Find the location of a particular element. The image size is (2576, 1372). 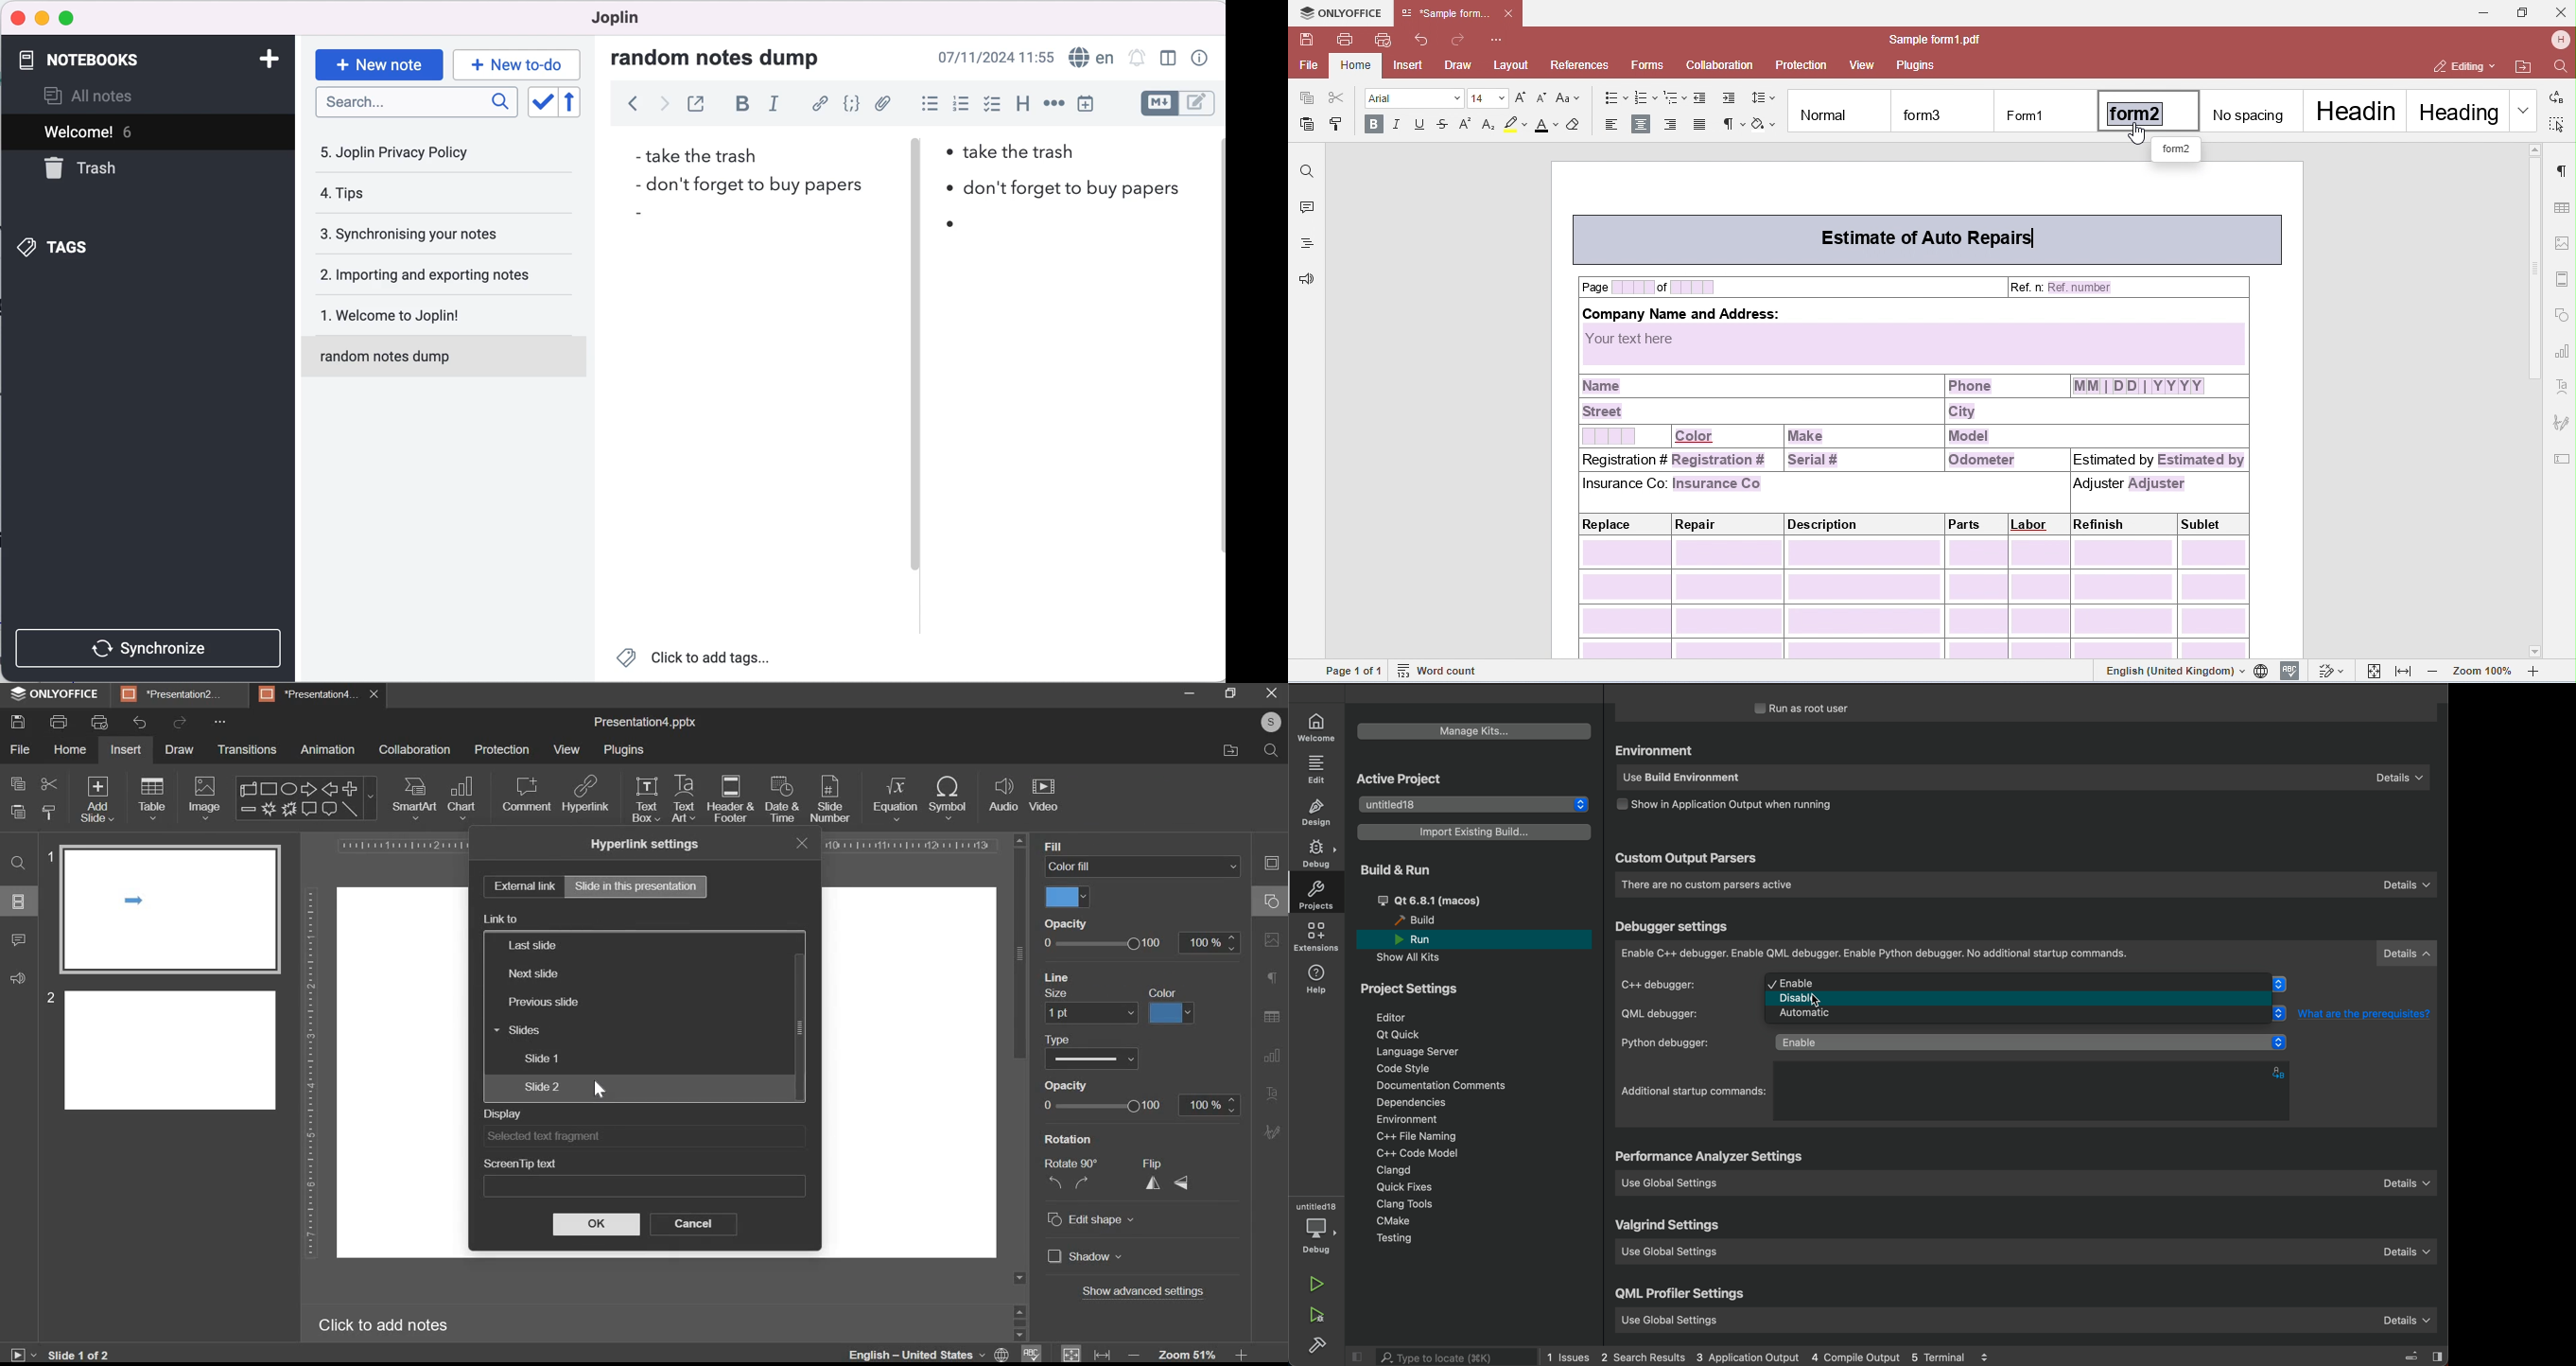

paste is located at coordinates (16, 812).